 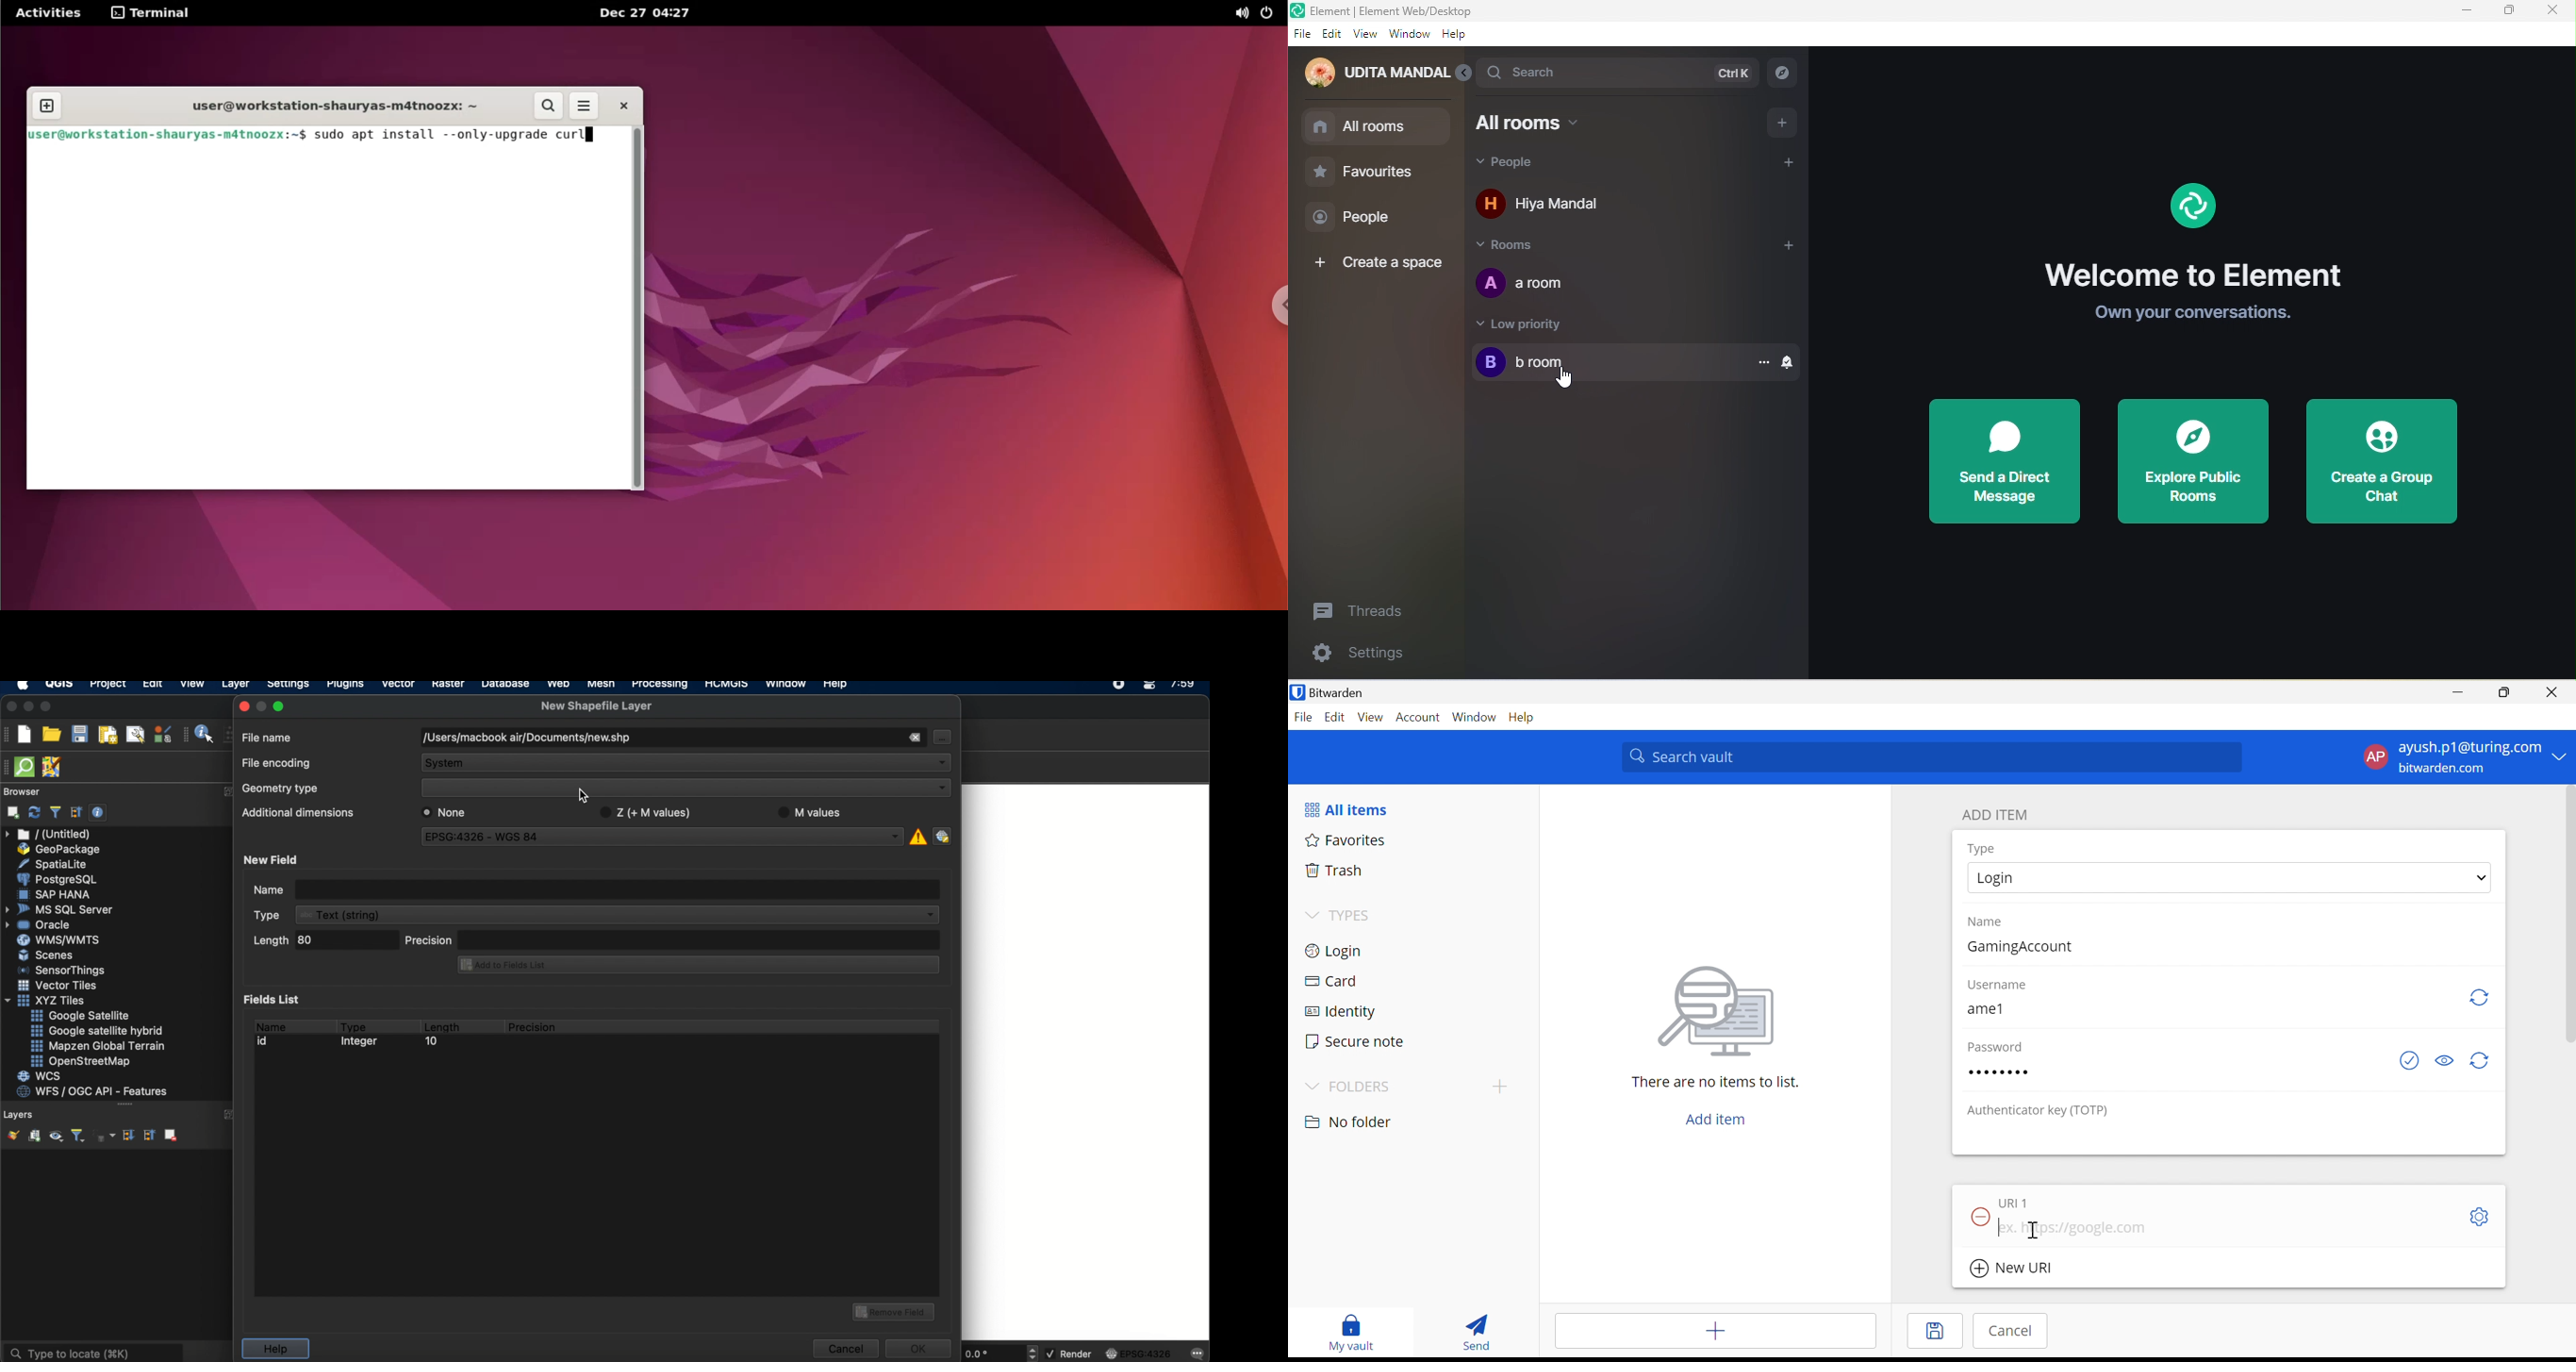 What do you see at coordinates (2467, 10) in the screenshot?
I see `minimize` at bounding box center [2467, 10].